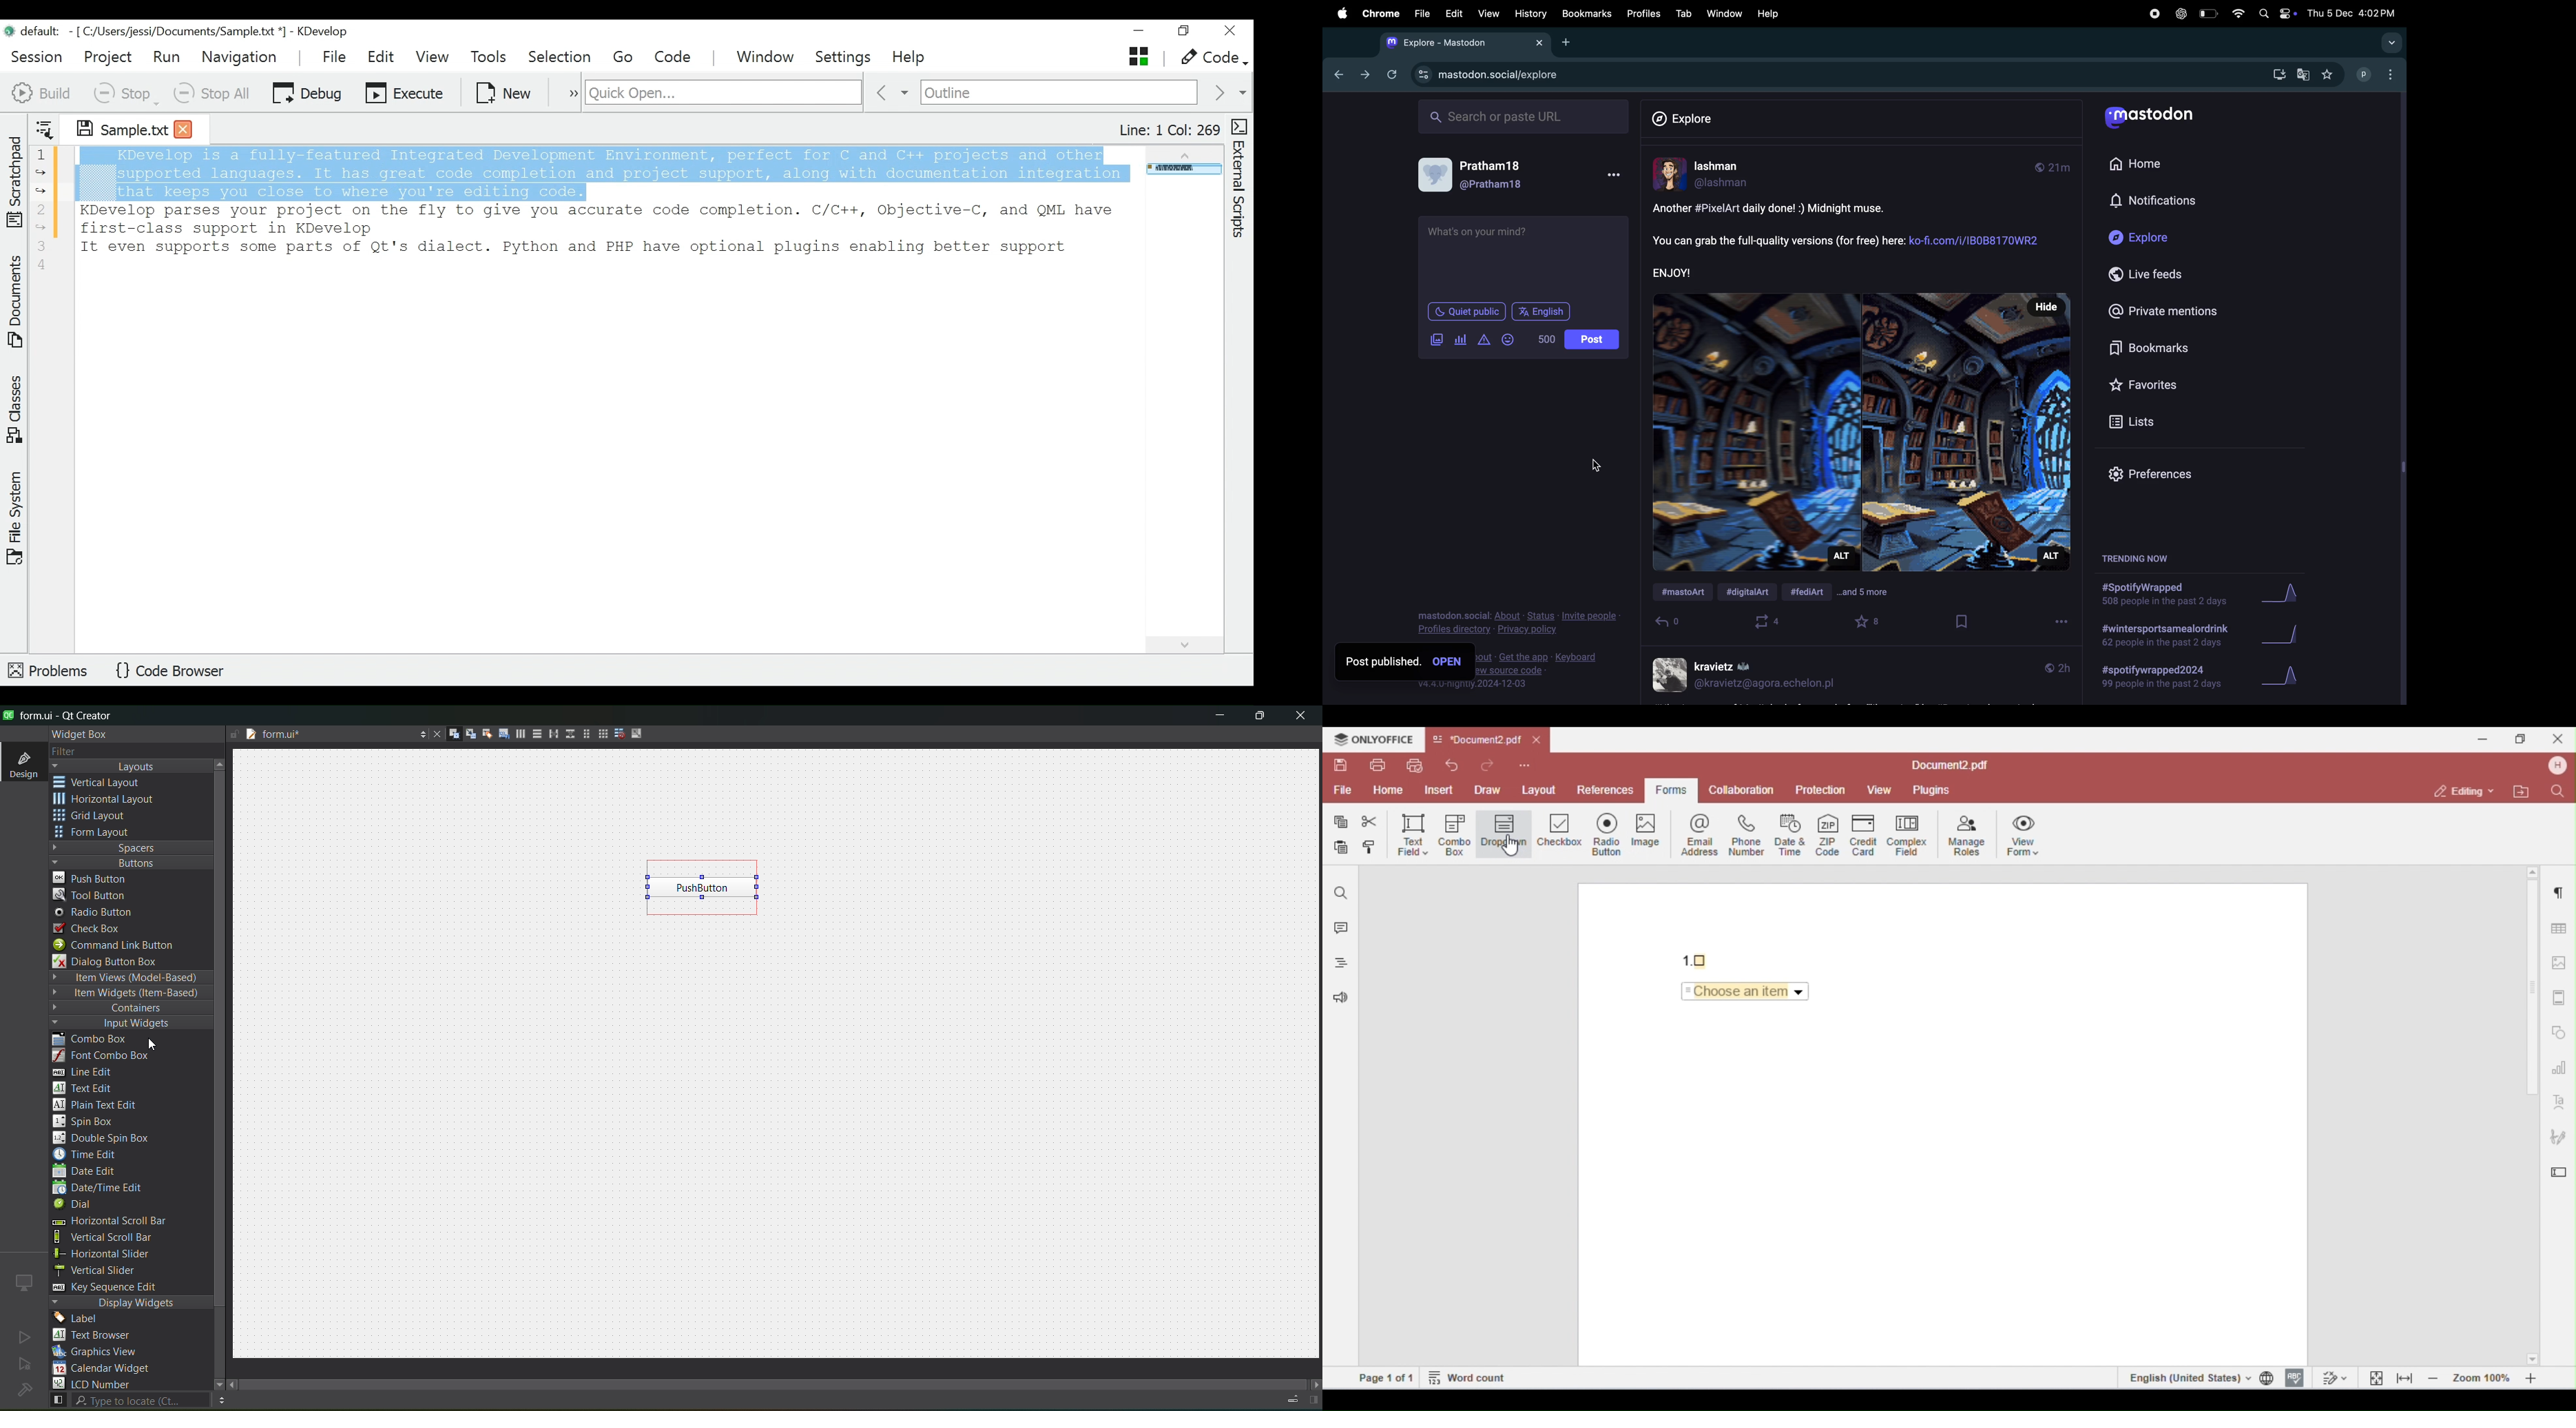 The height and width of the screenshot is (1428, 2576). Describe the element at coordinates (1682, 116) in the screenshot. I see `Explore` at that location.